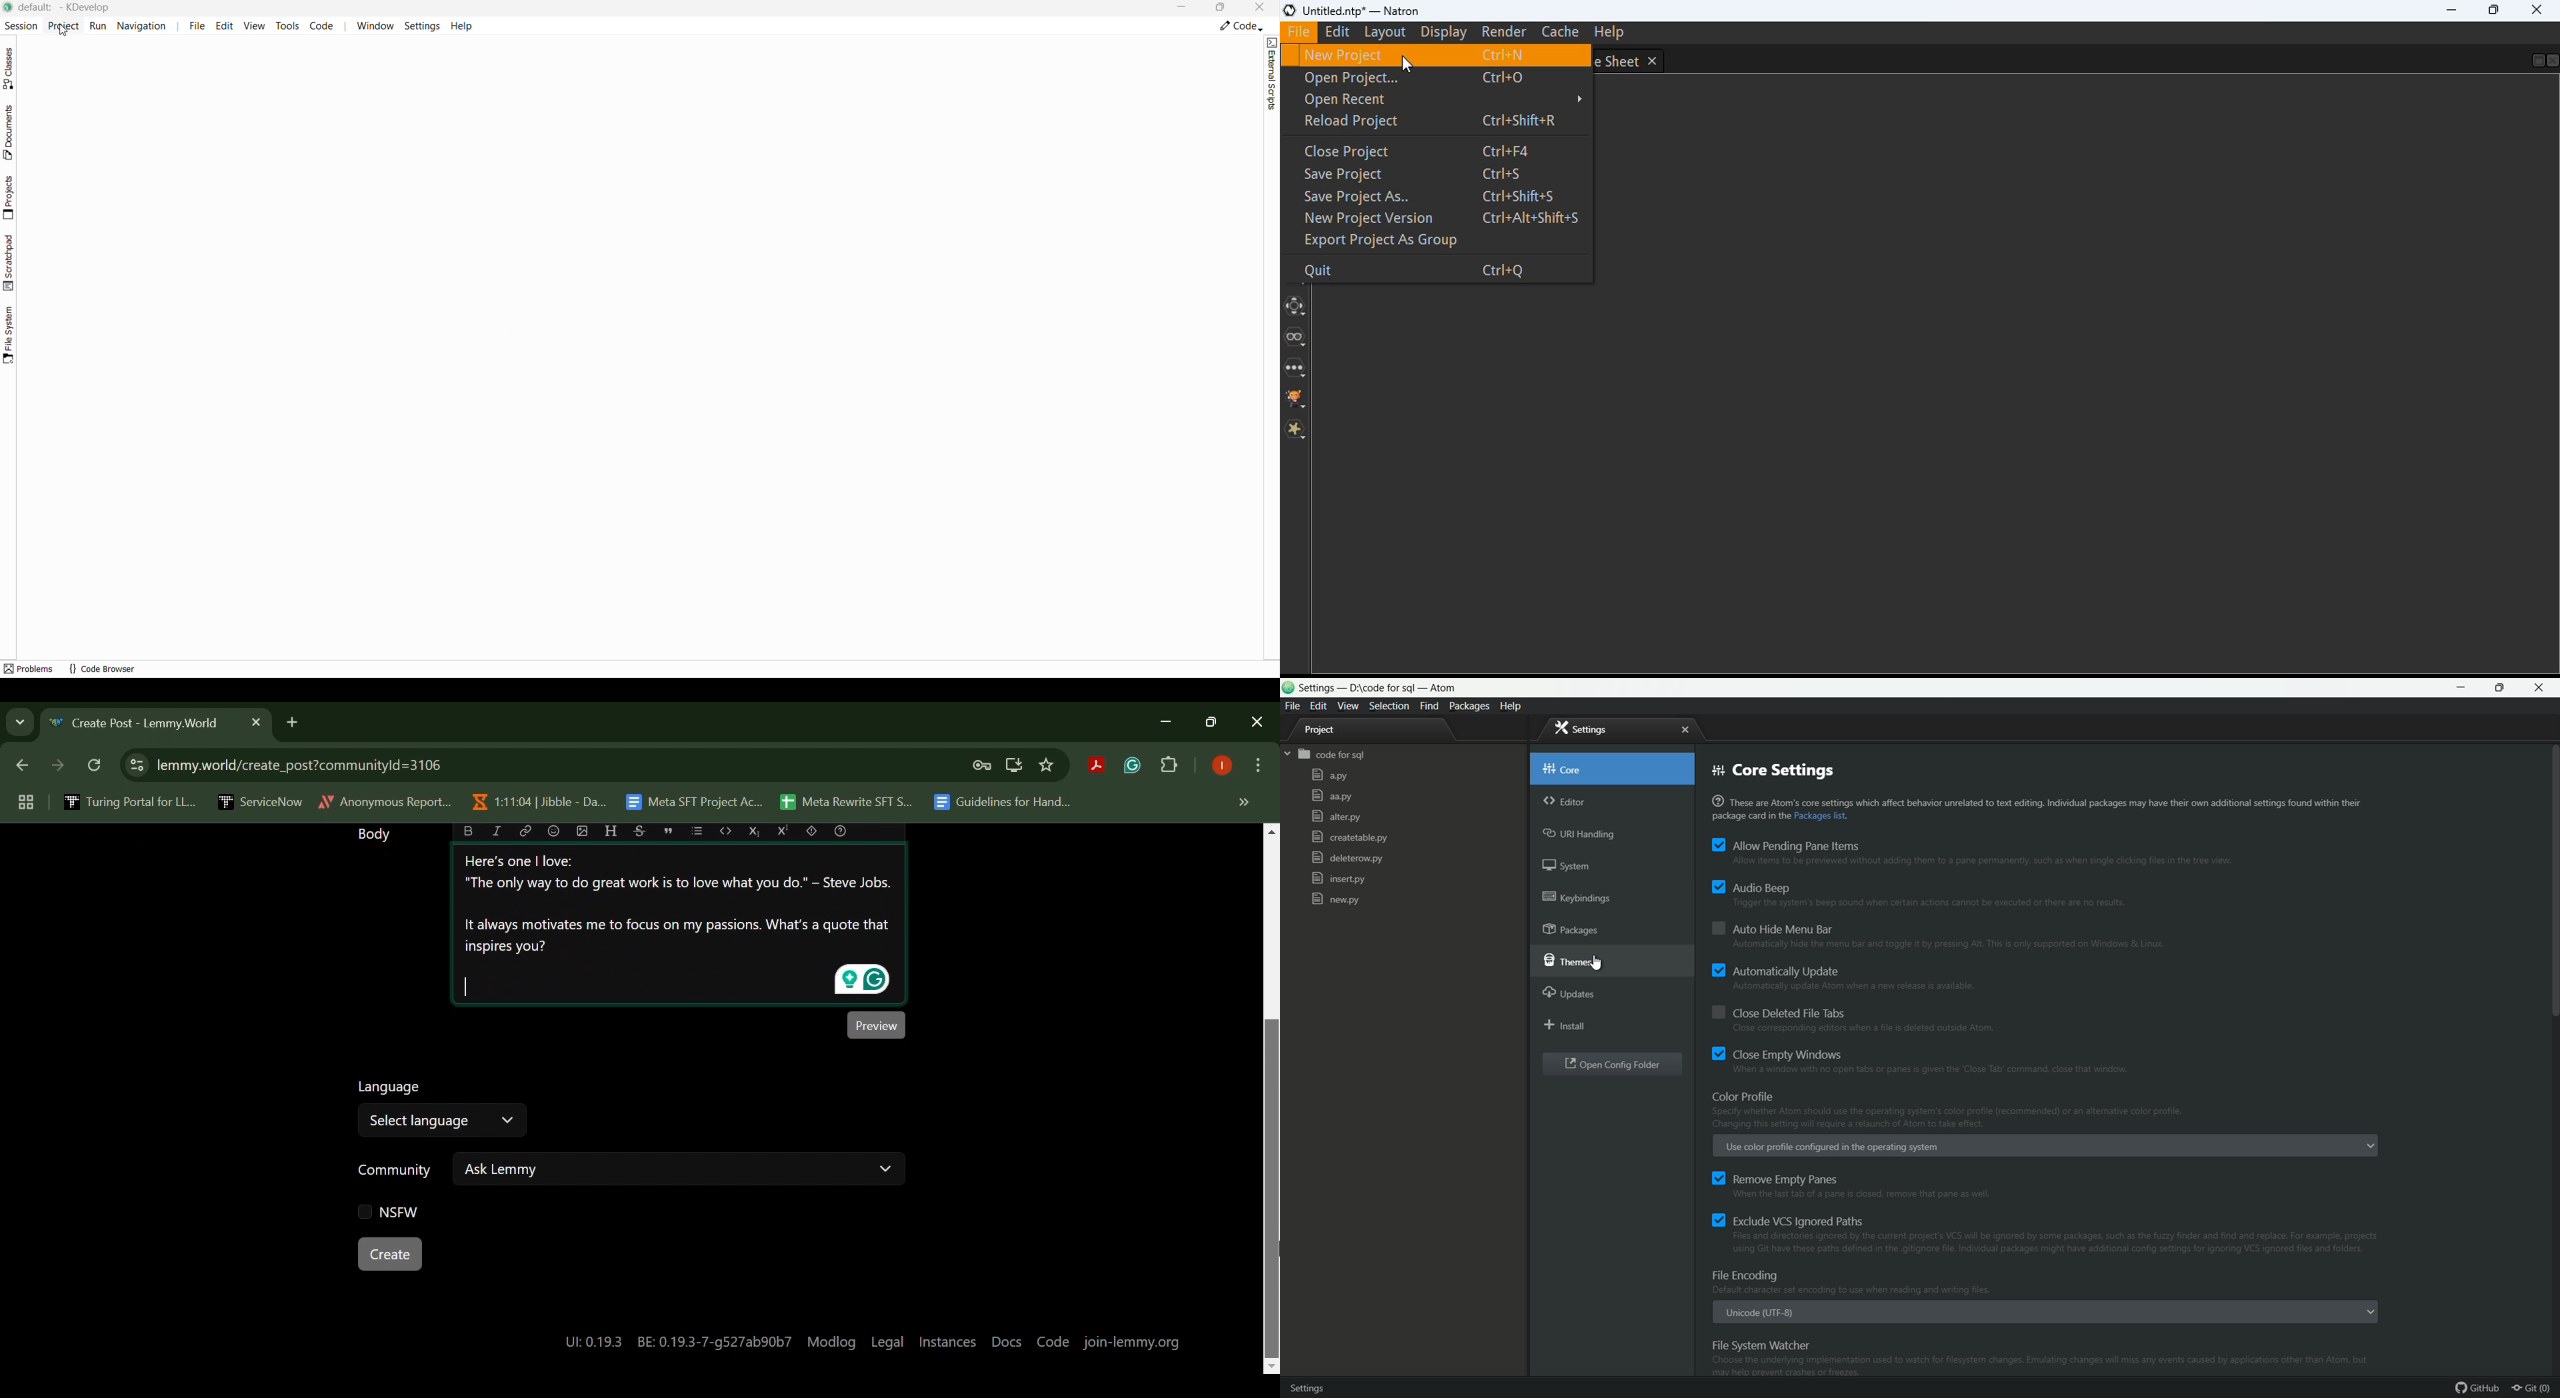 The image size is (2576, 1400). I want to click on Docs, so click(1007, 1340).